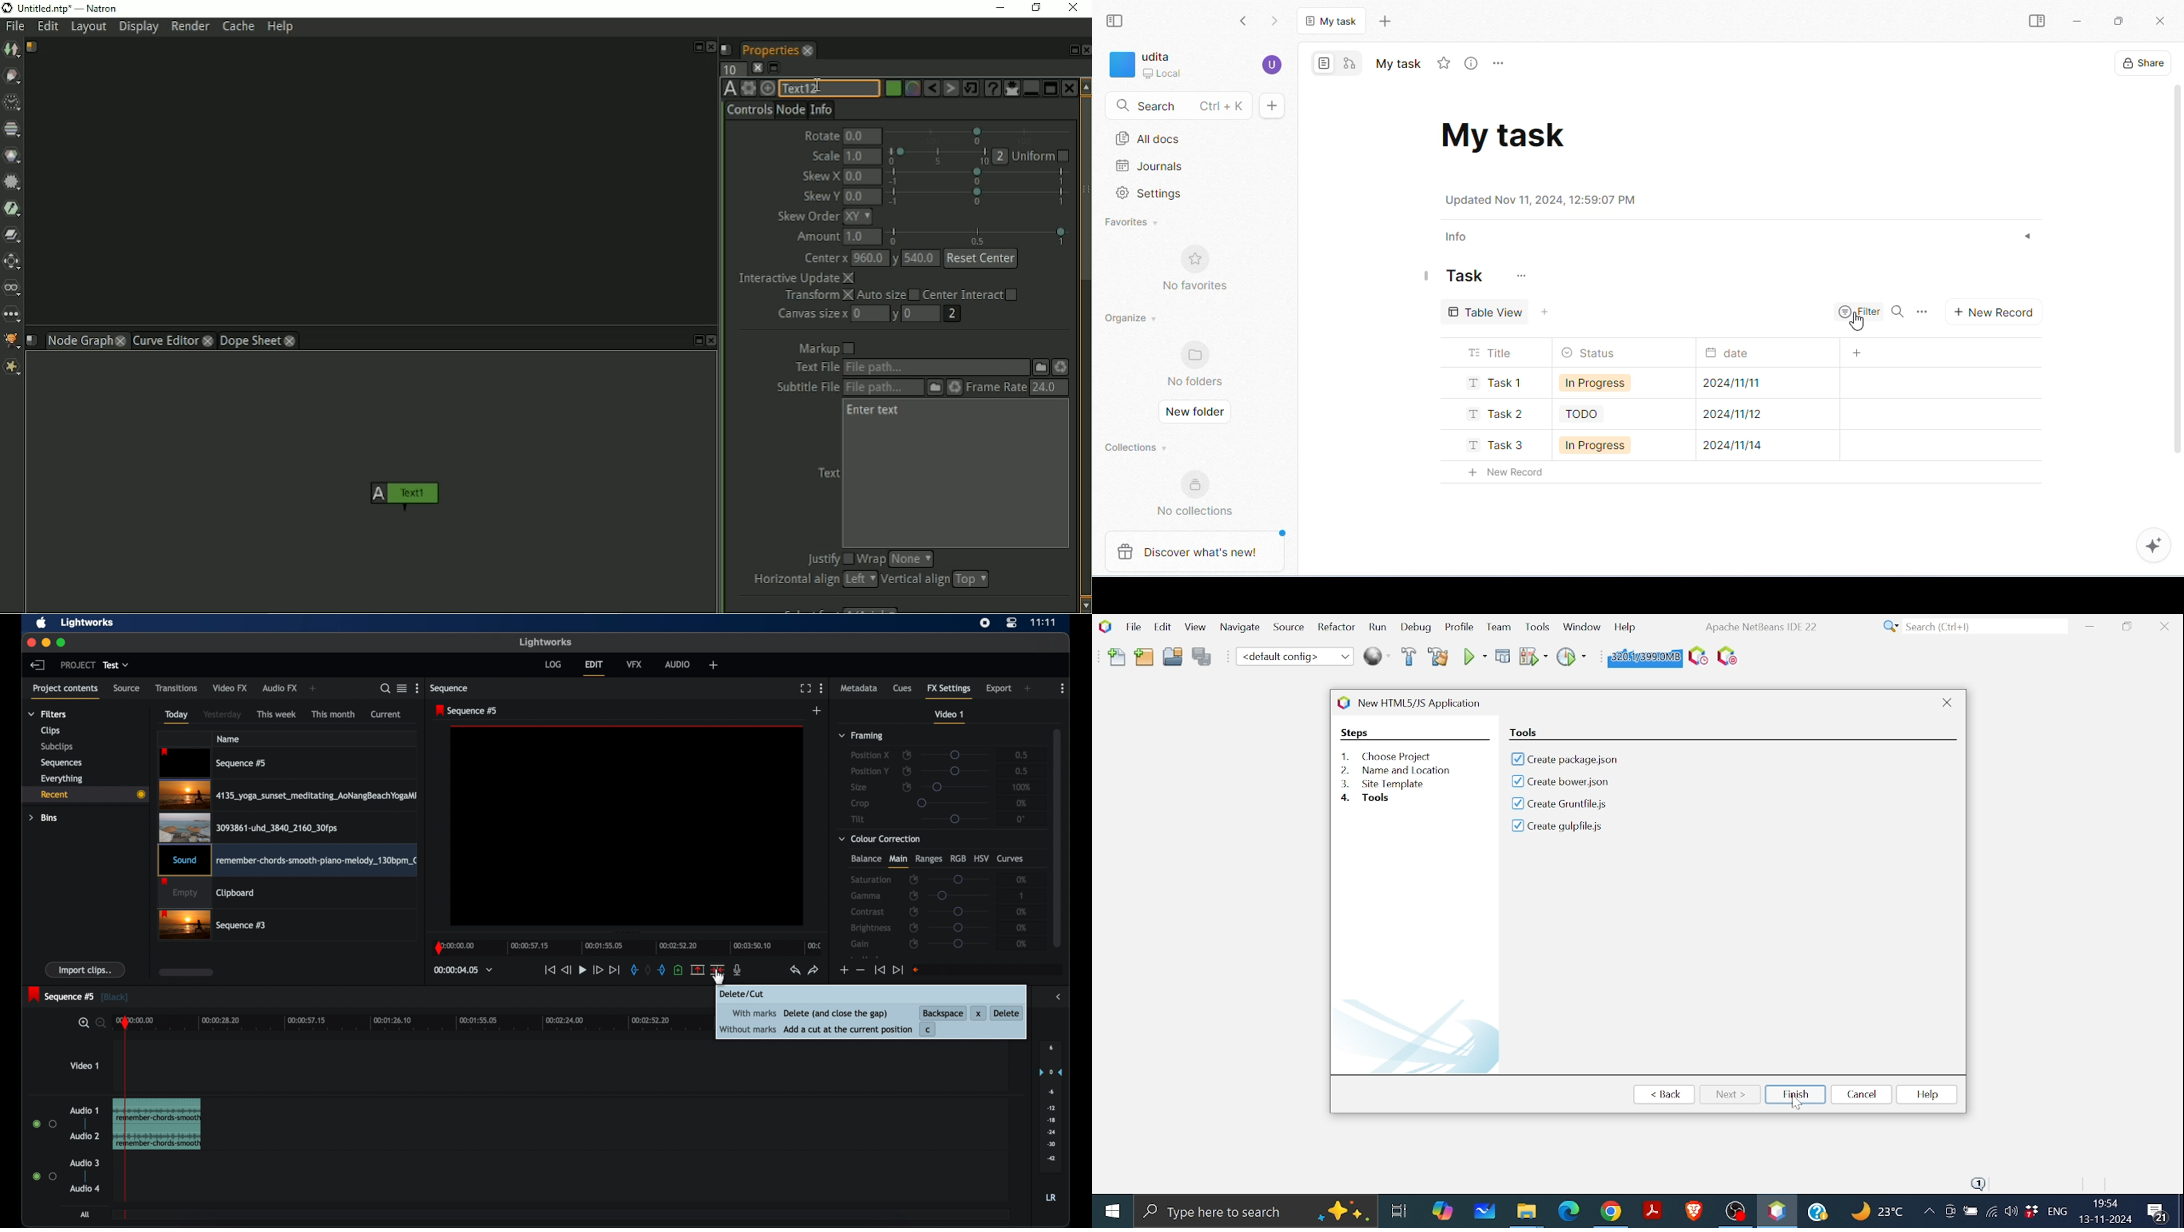 The height and width of the screenshot is (1232, 2184). Describe the element at coordinates (1385, 21) in the screenshot. I see `new tab` at that location.